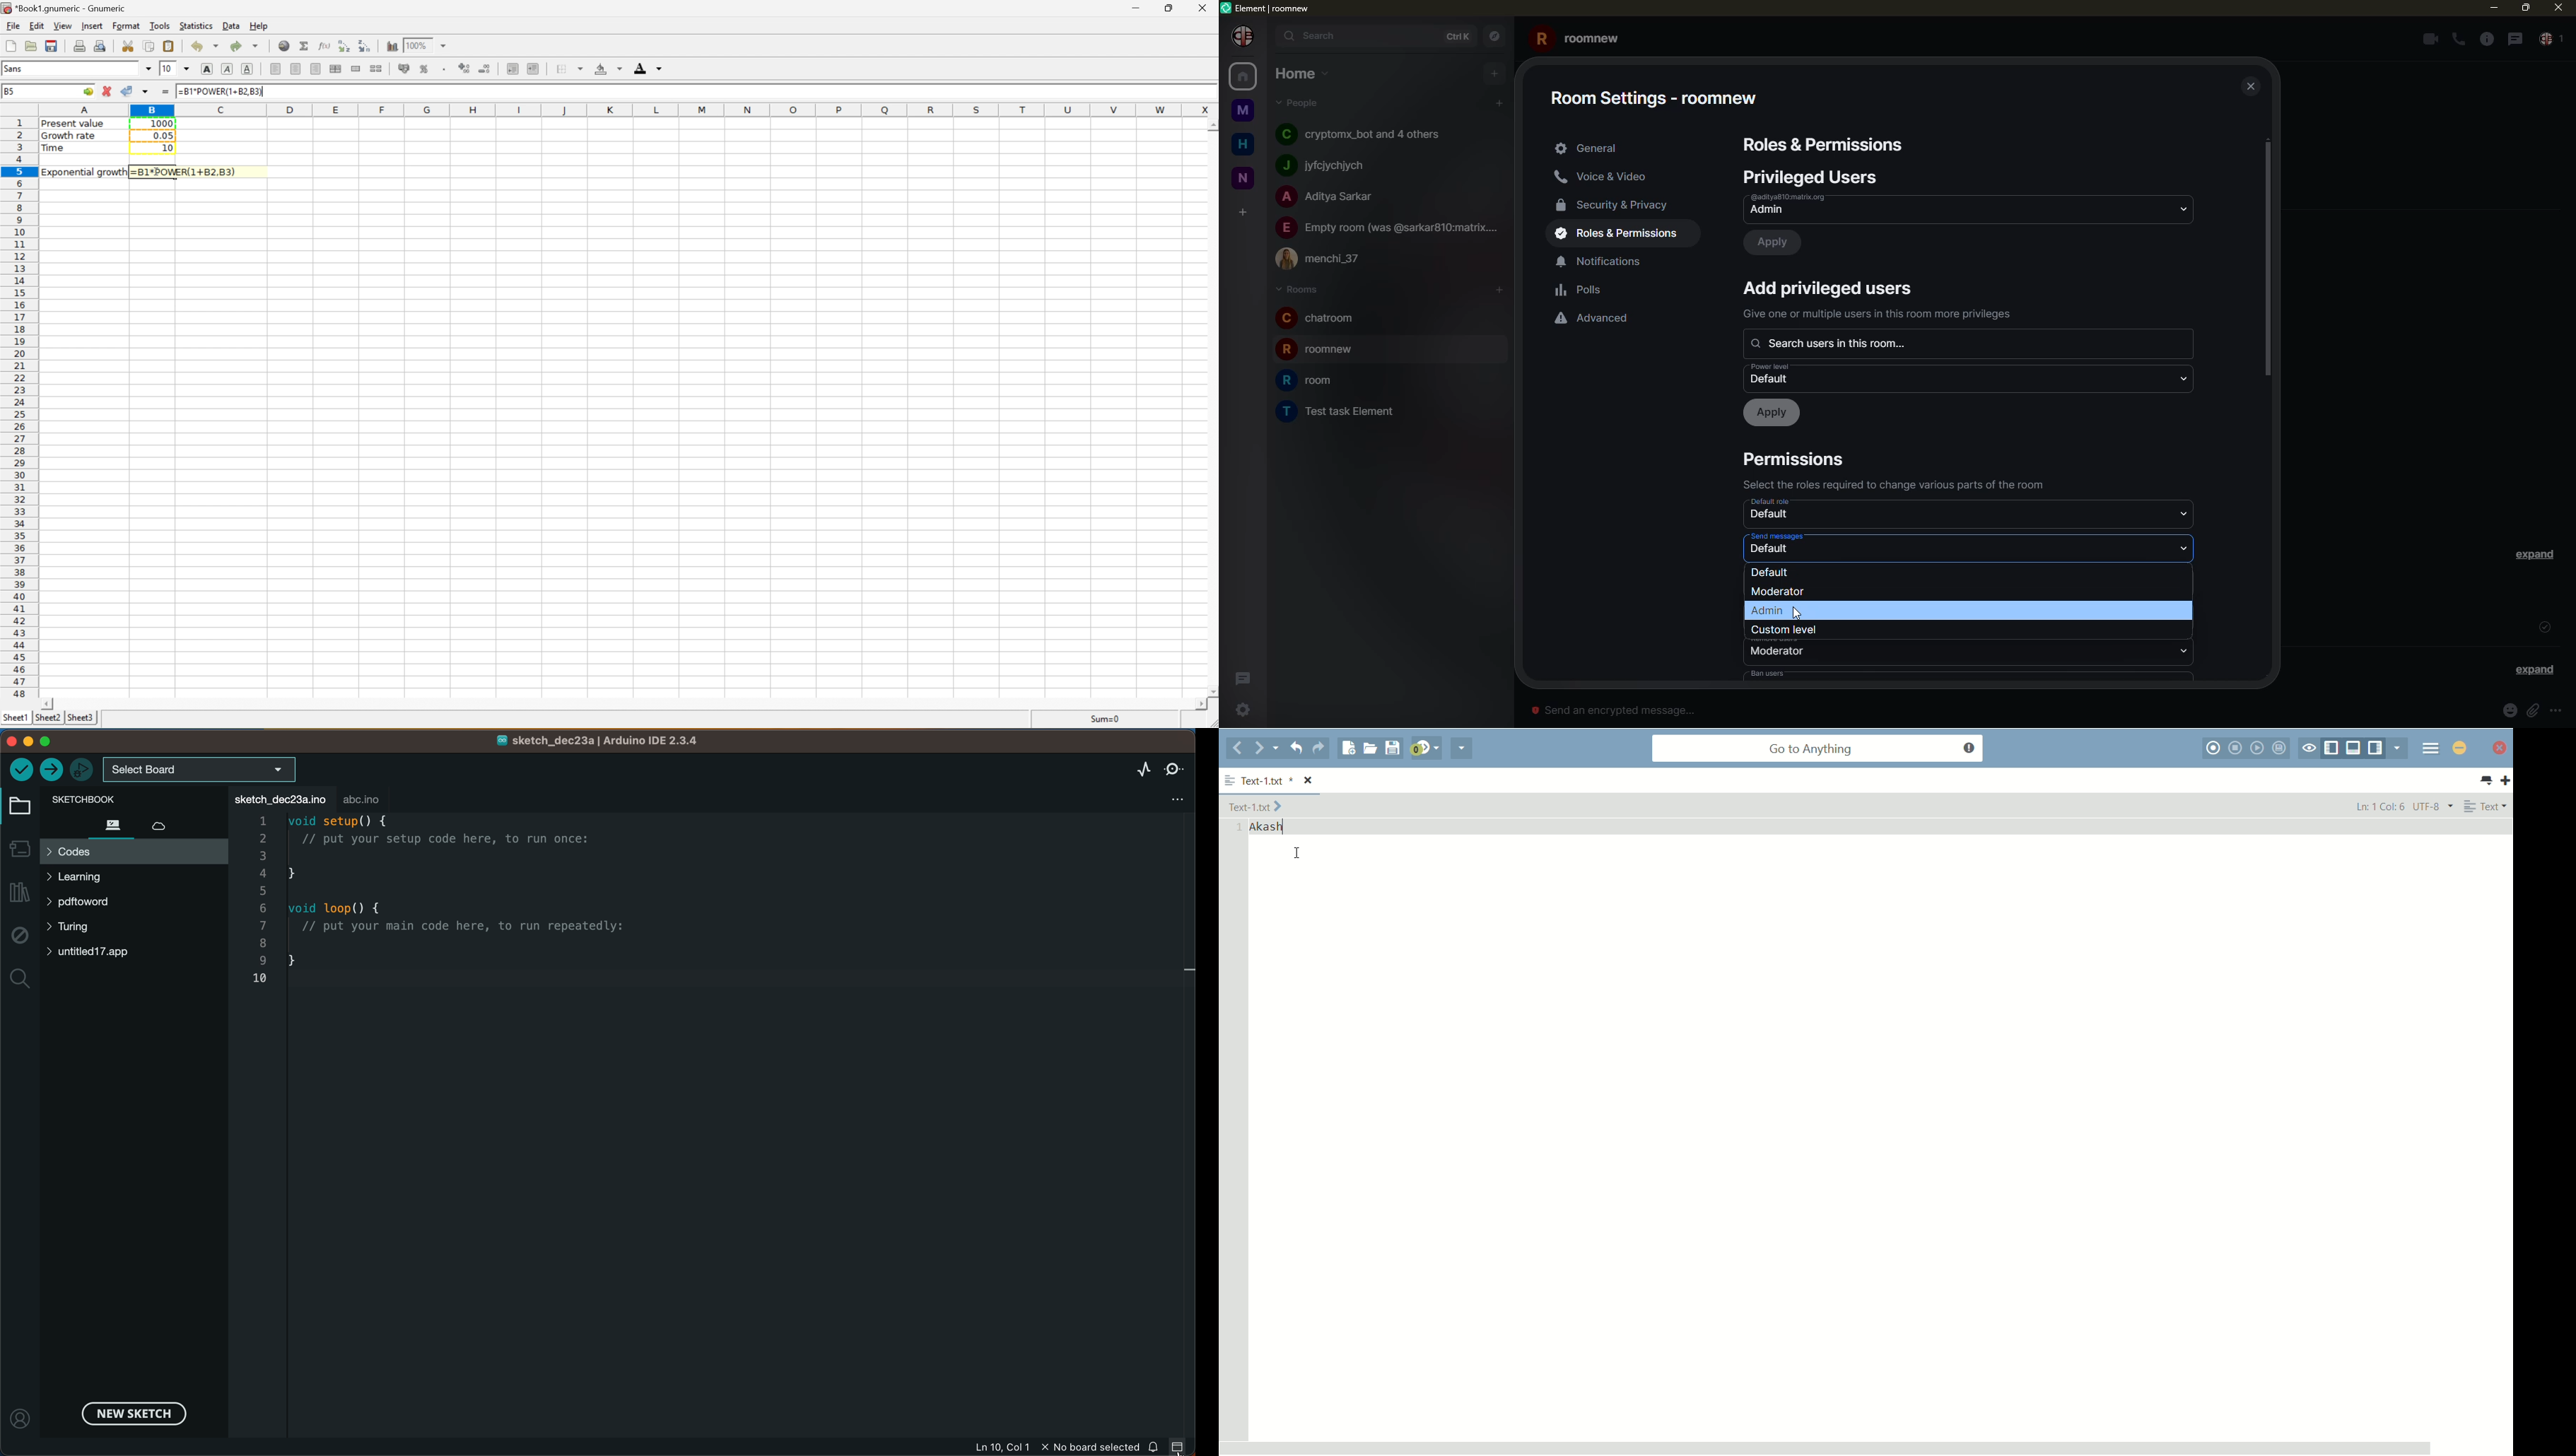  Describe the element at coordinates (1608, 261) in the screenshot. I see `notifications` at that location.